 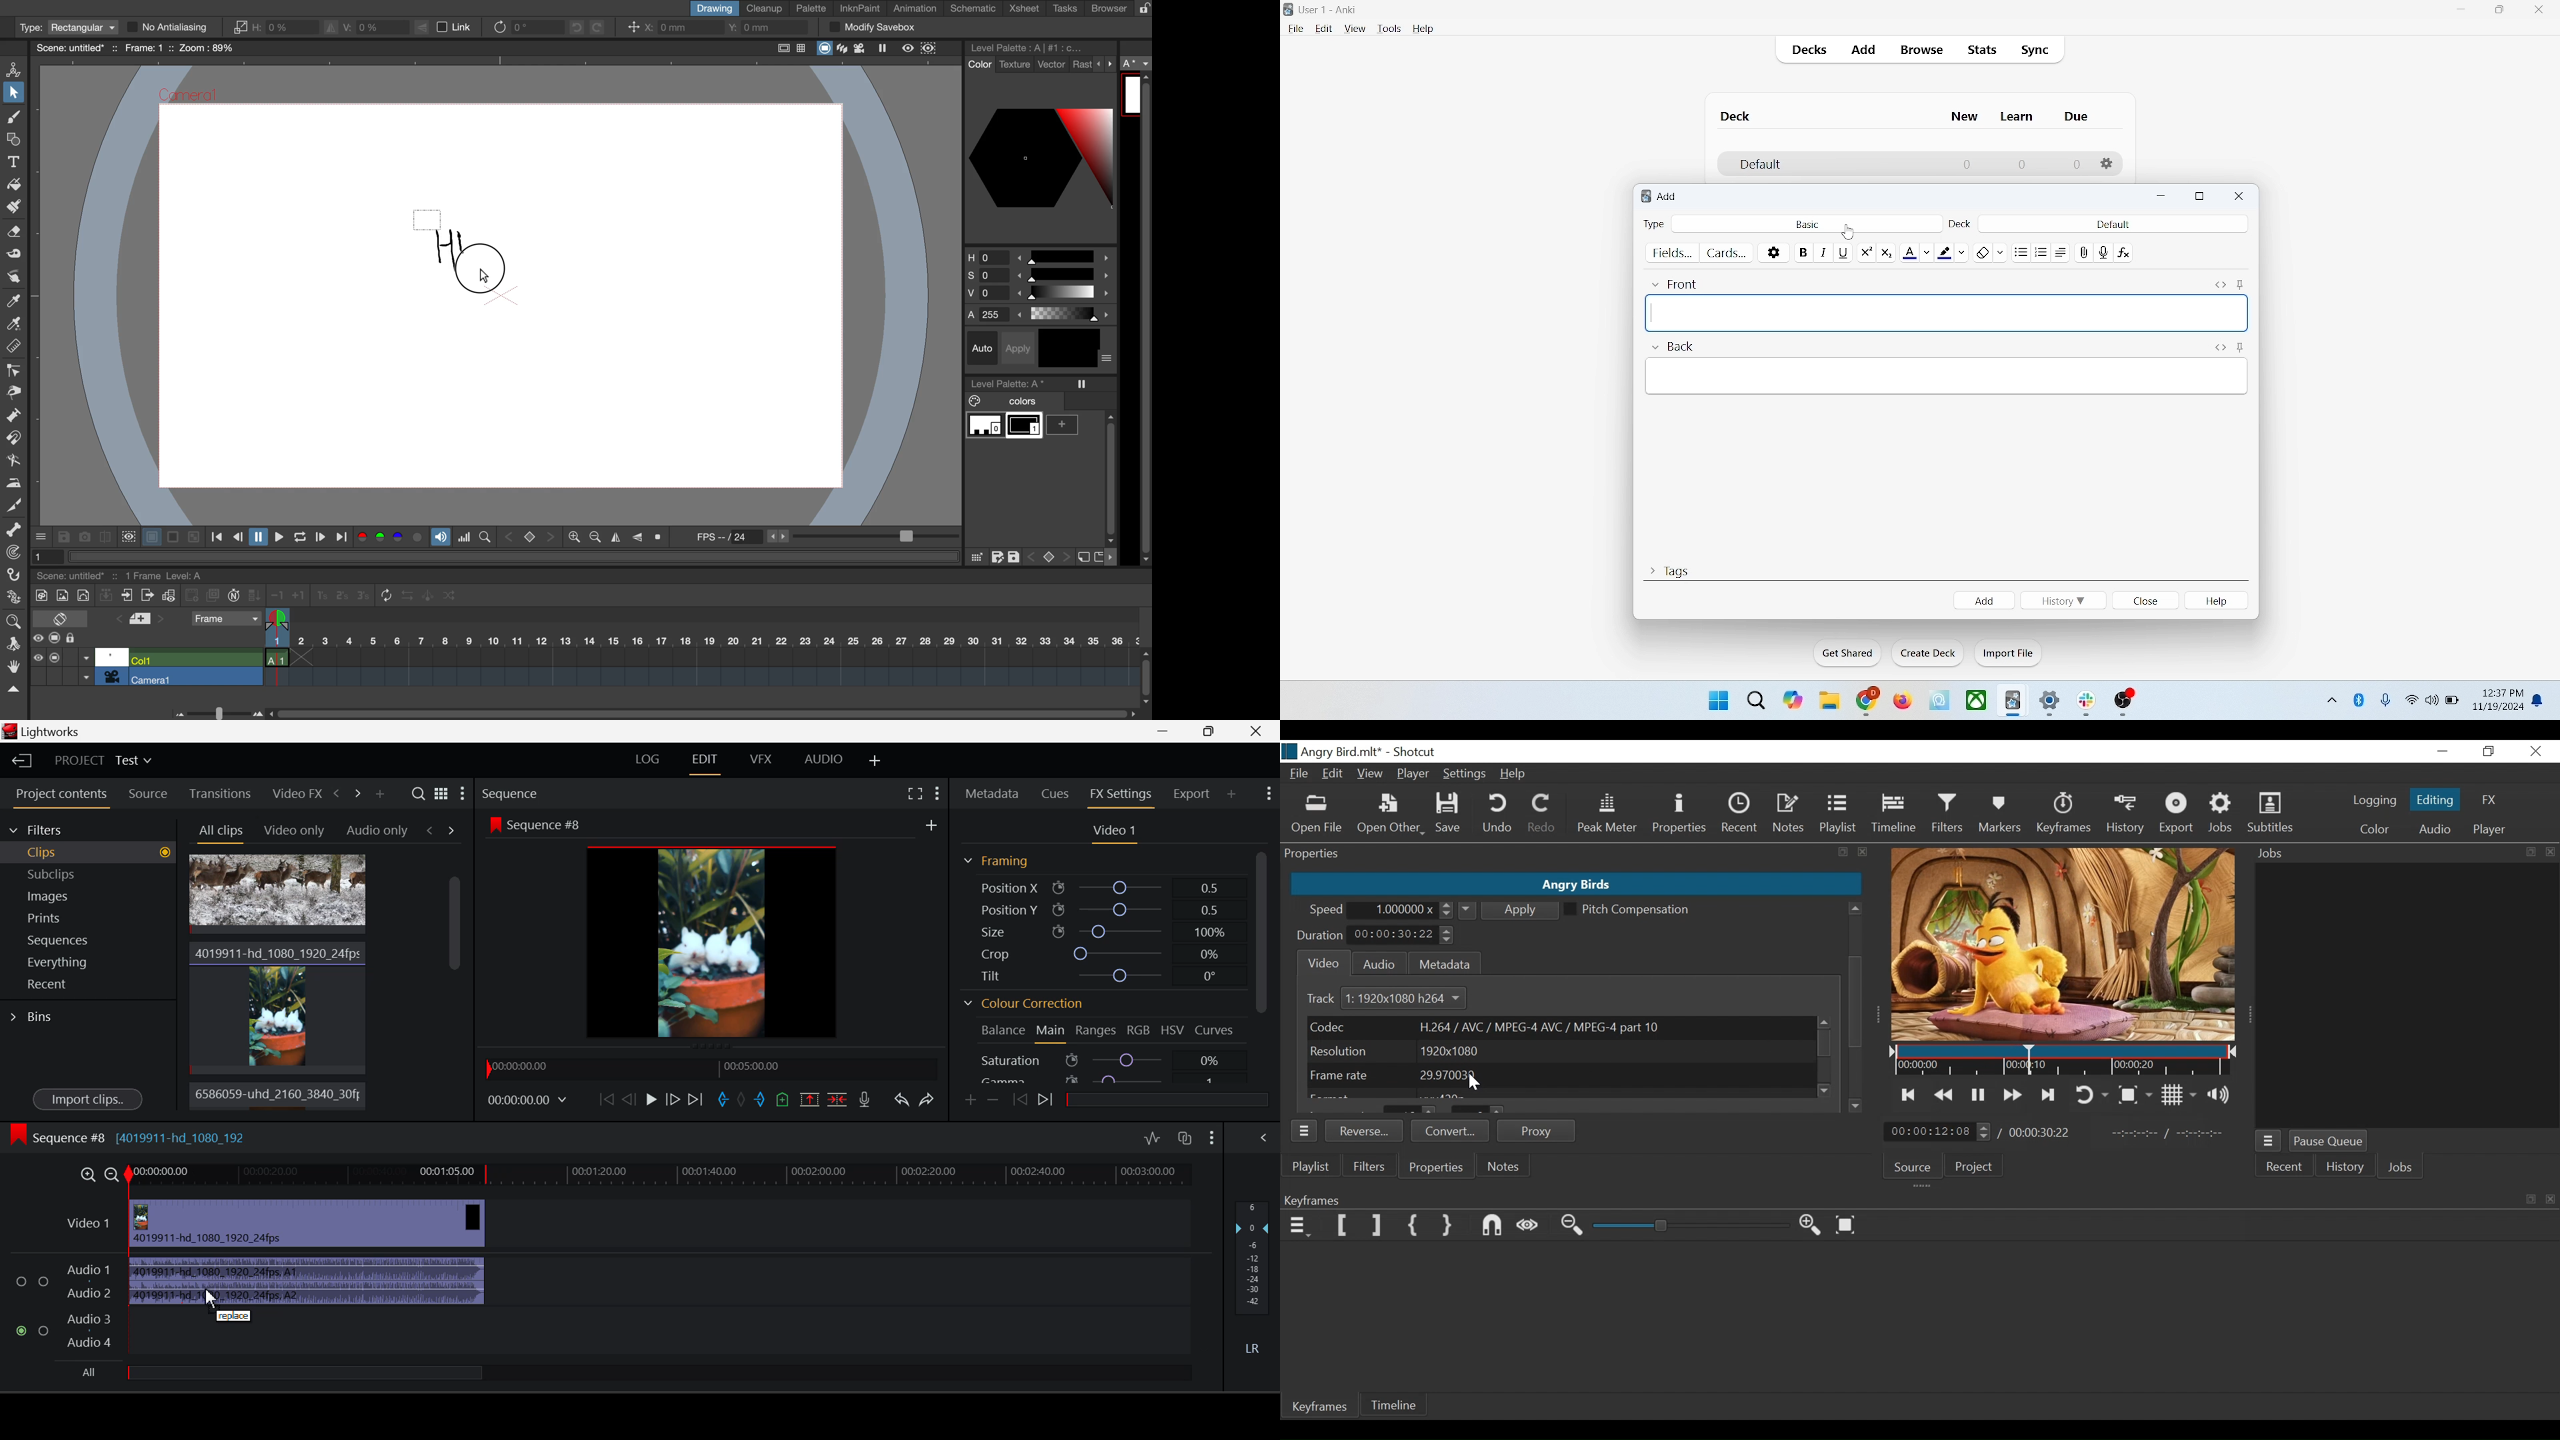 I want to click on options, so click(x=1775, y=253).